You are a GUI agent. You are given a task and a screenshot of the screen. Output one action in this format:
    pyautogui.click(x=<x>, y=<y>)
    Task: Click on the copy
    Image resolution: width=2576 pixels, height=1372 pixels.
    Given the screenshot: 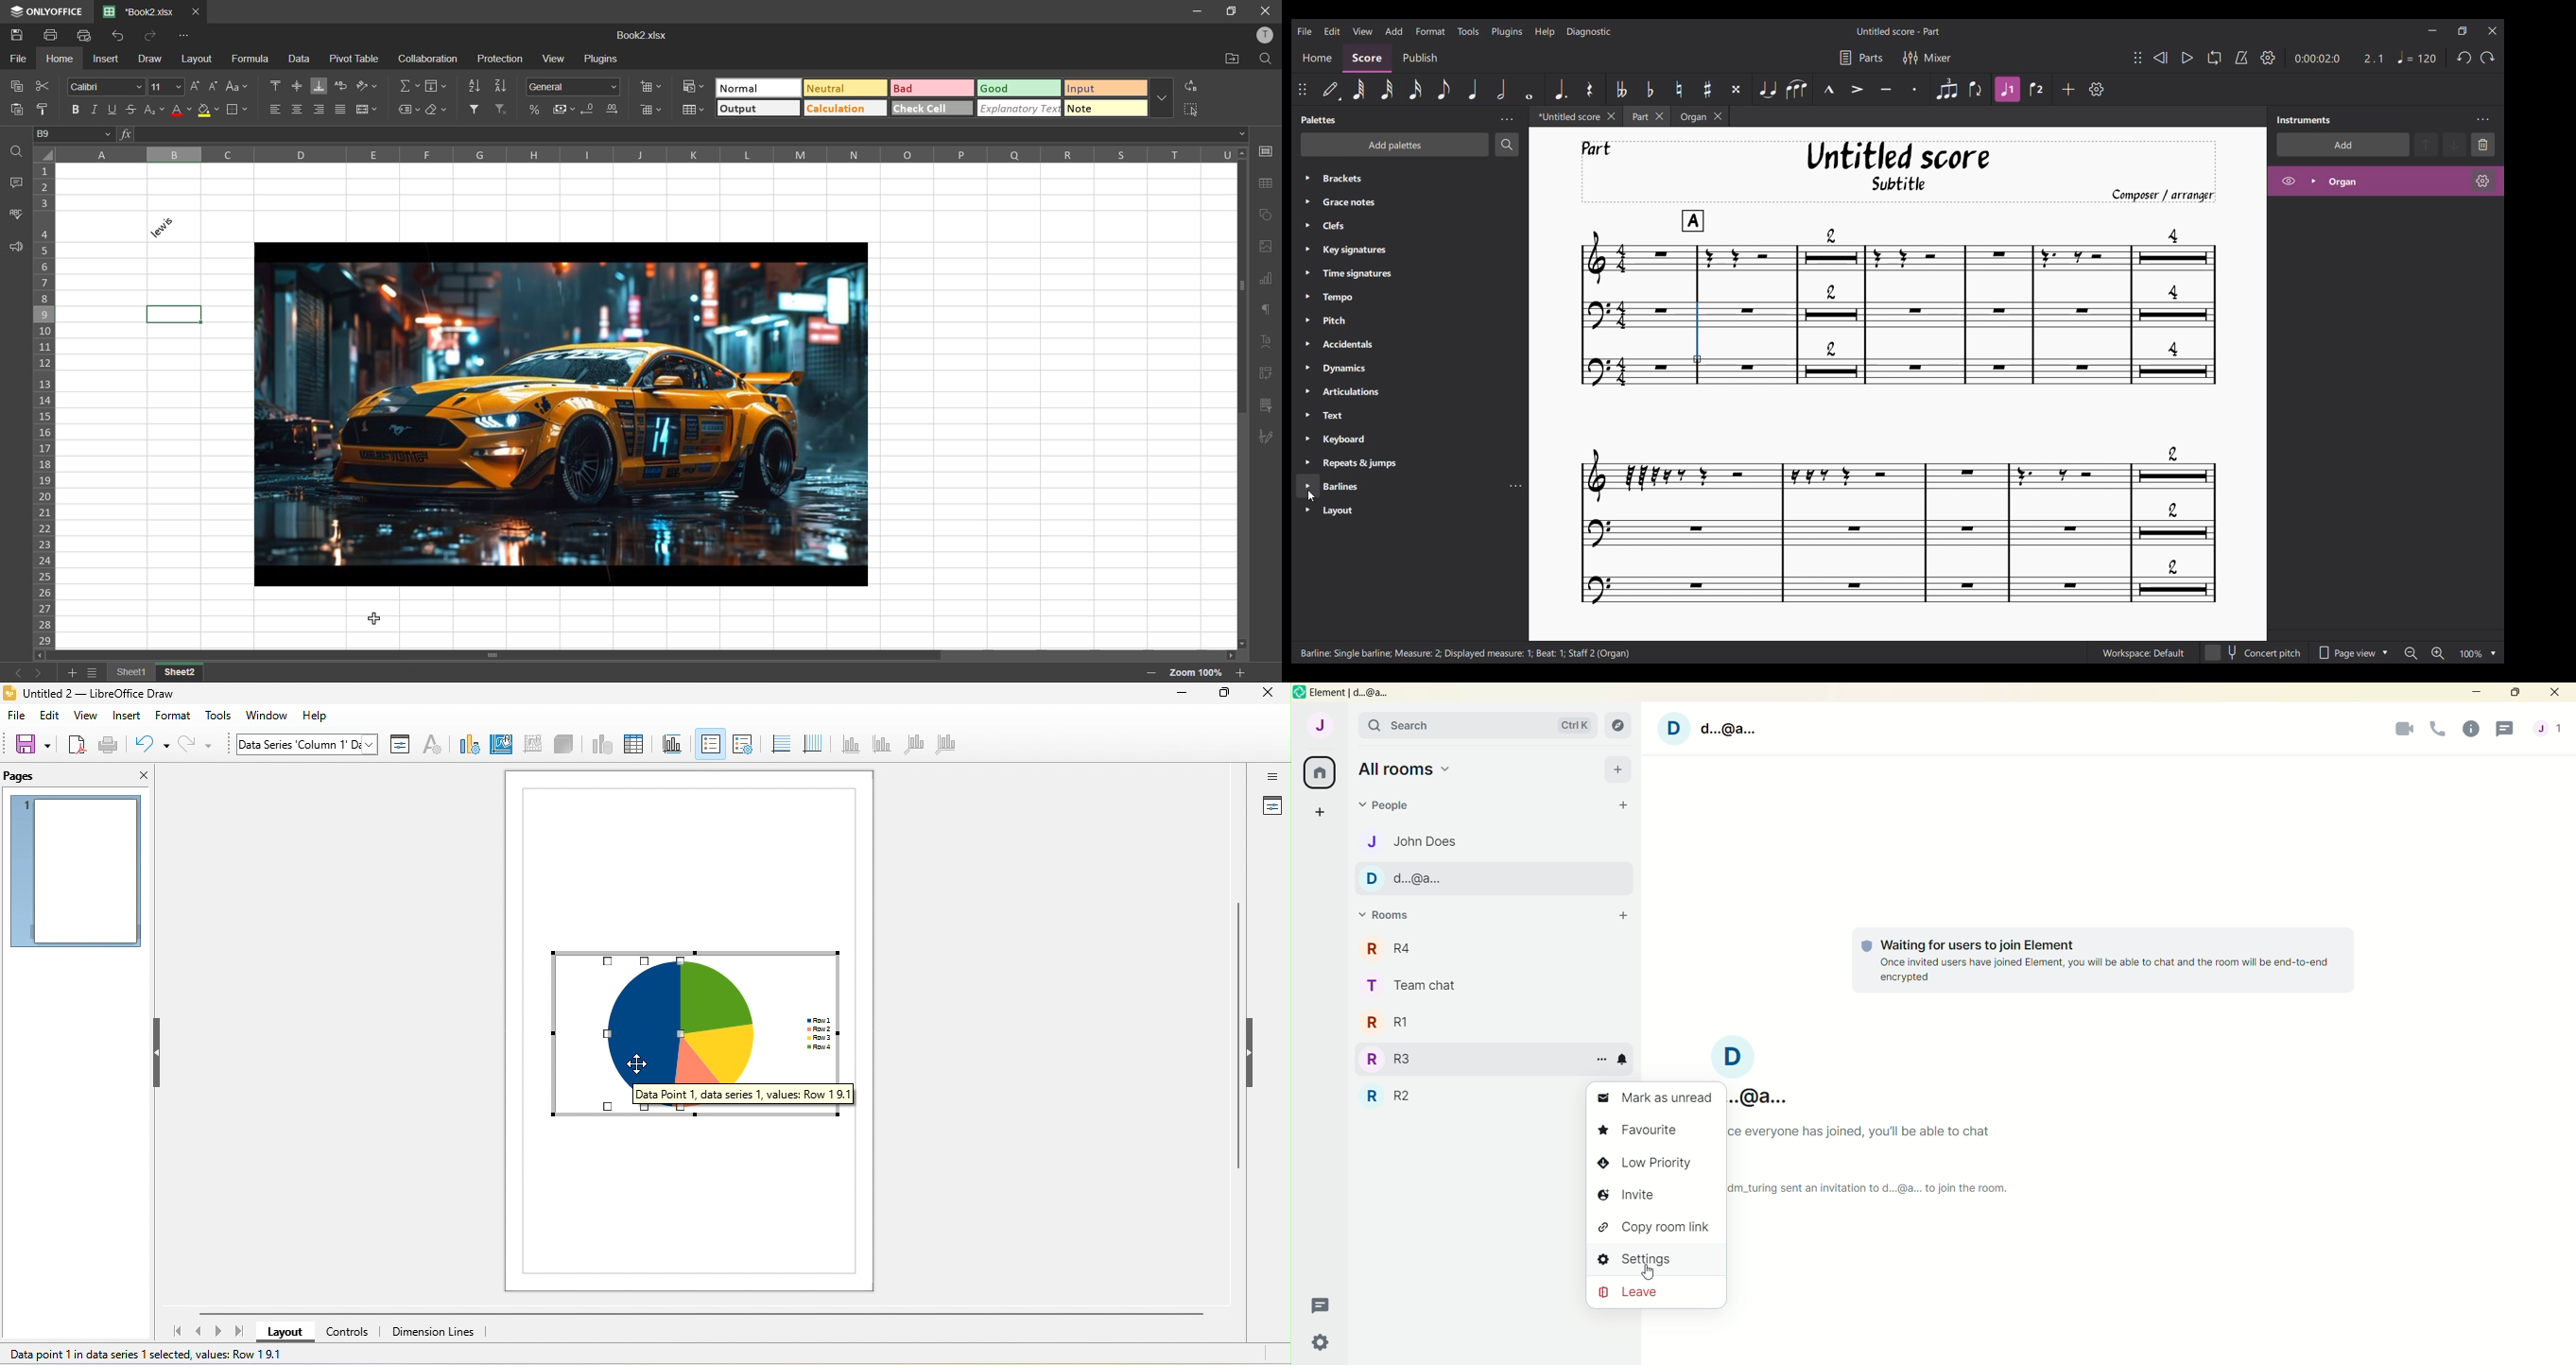 What is the action you would take?
    pyautogui.click(x=17, y=88)
    